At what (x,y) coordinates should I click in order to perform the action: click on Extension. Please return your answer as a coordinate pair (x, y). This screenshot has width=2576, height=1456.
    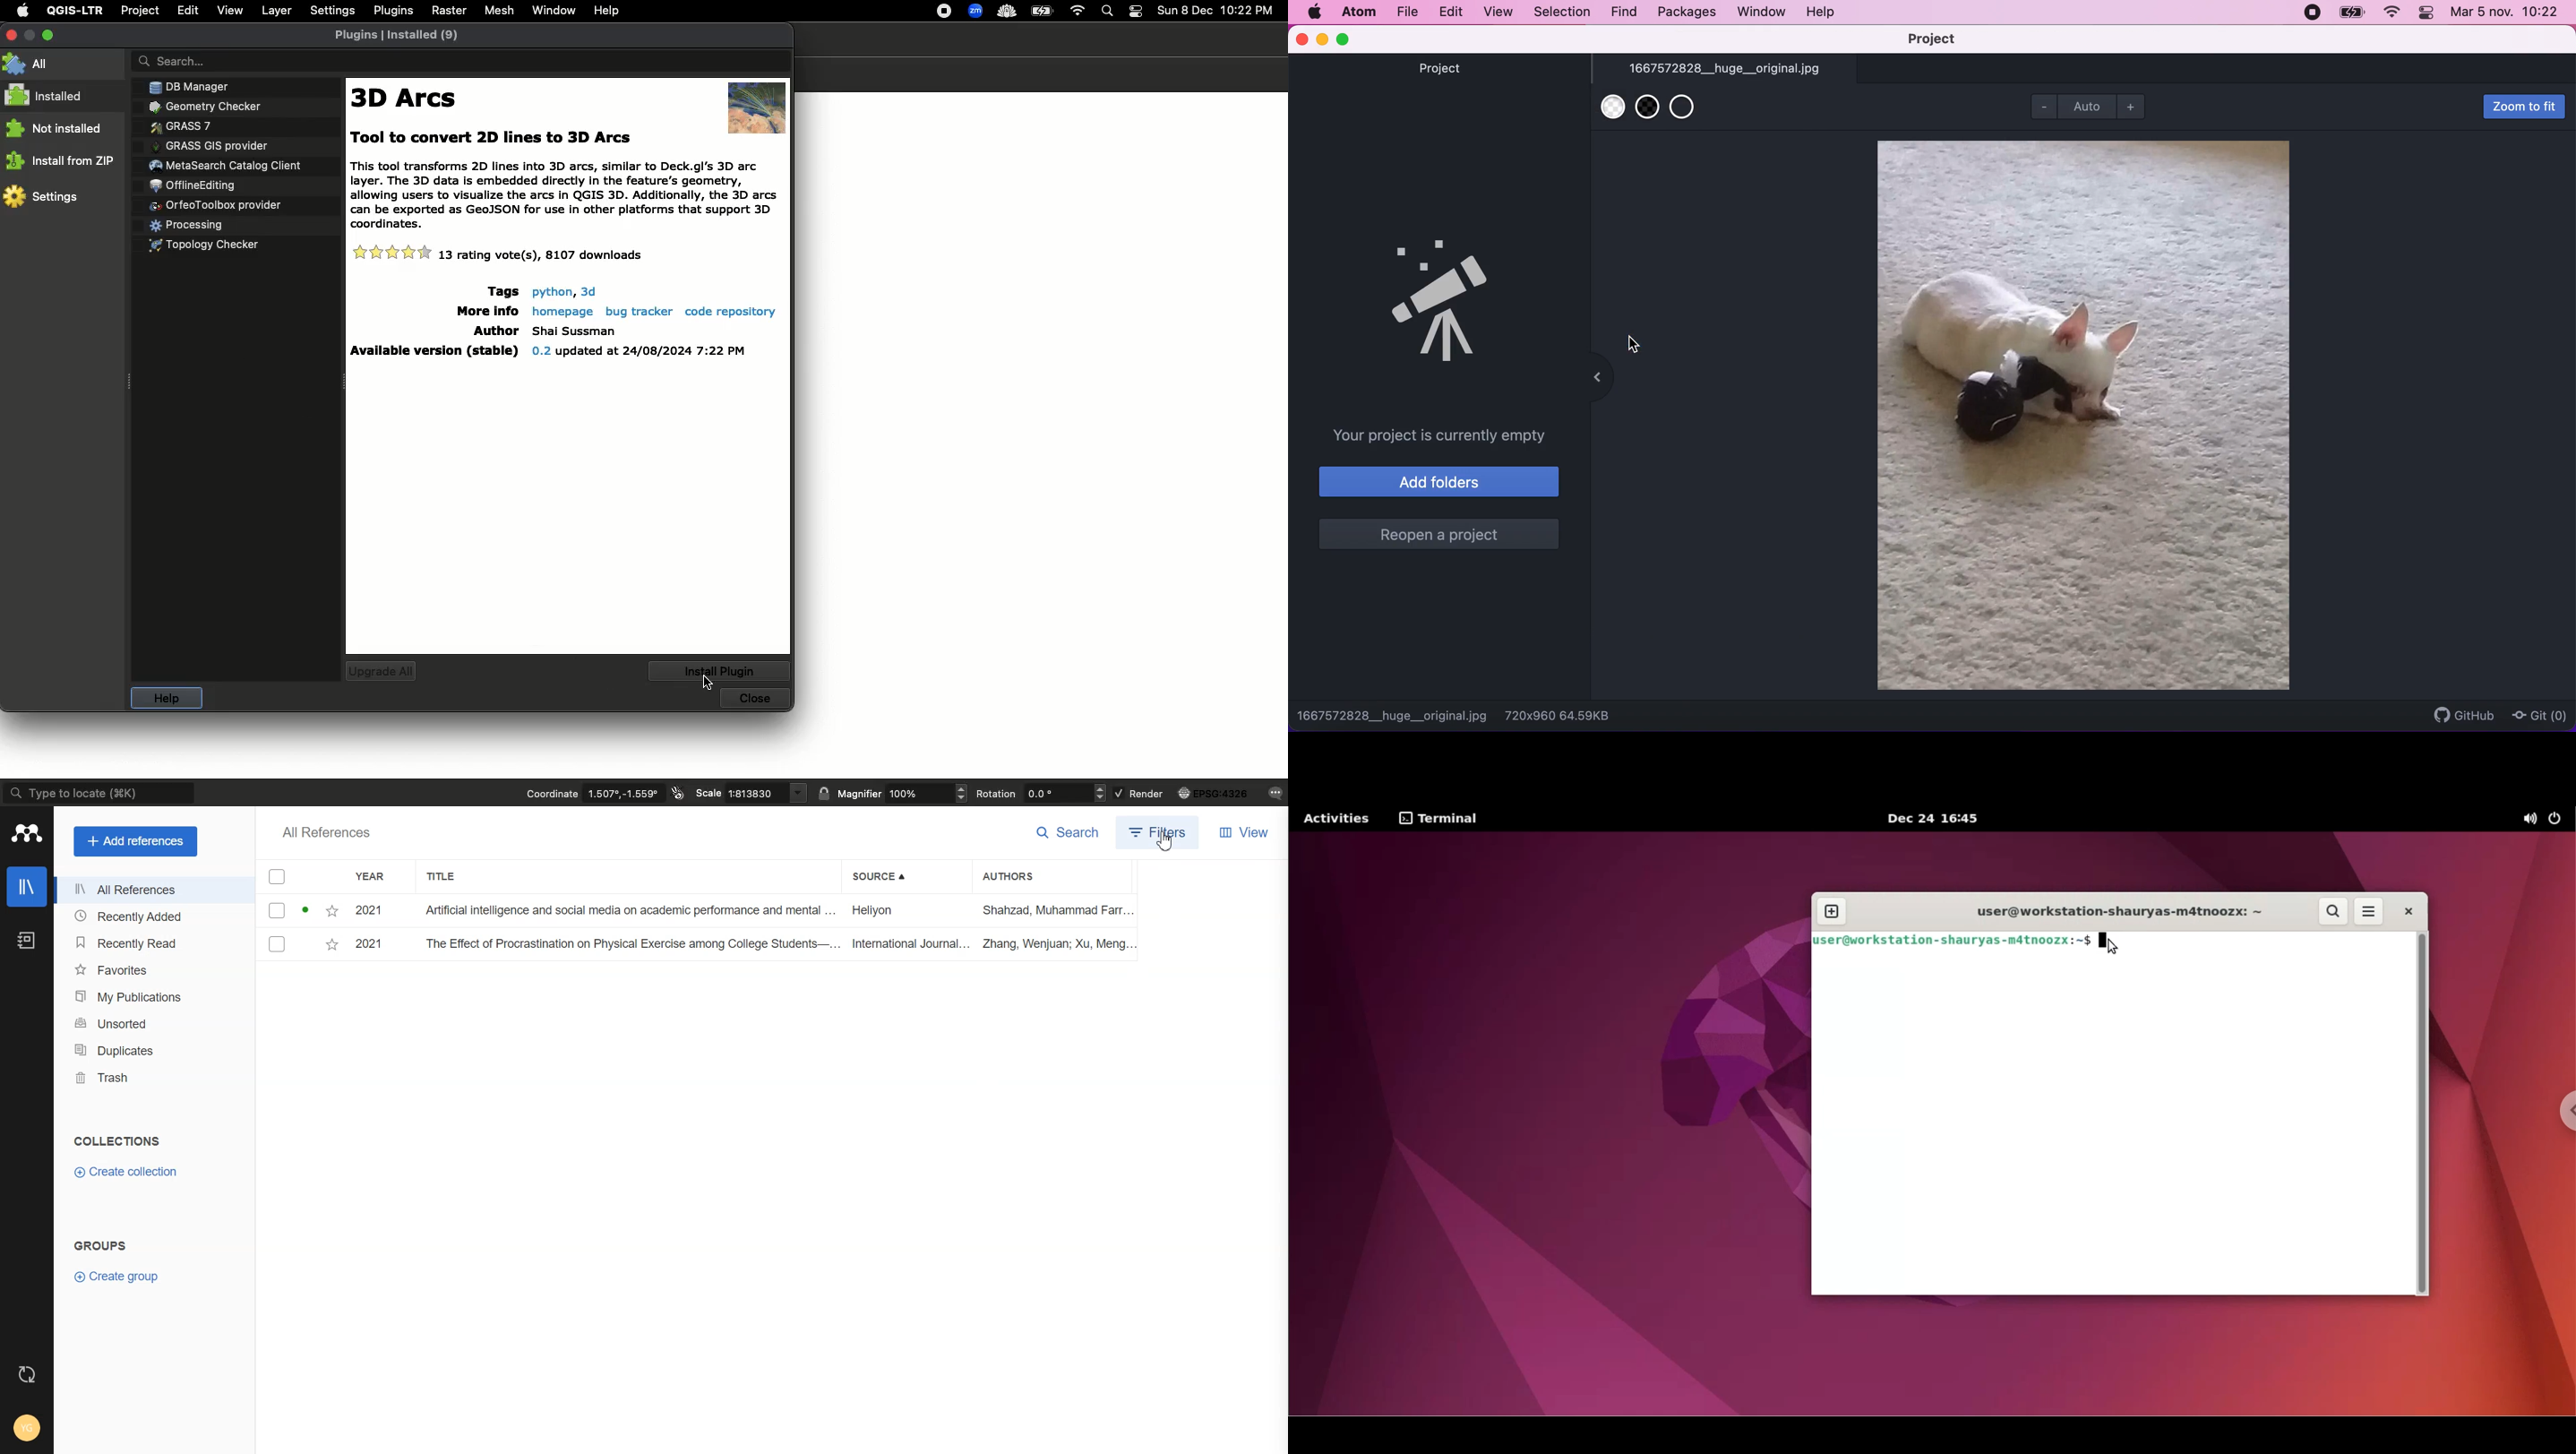
    Looking at the image, I should click on (1005, 11).